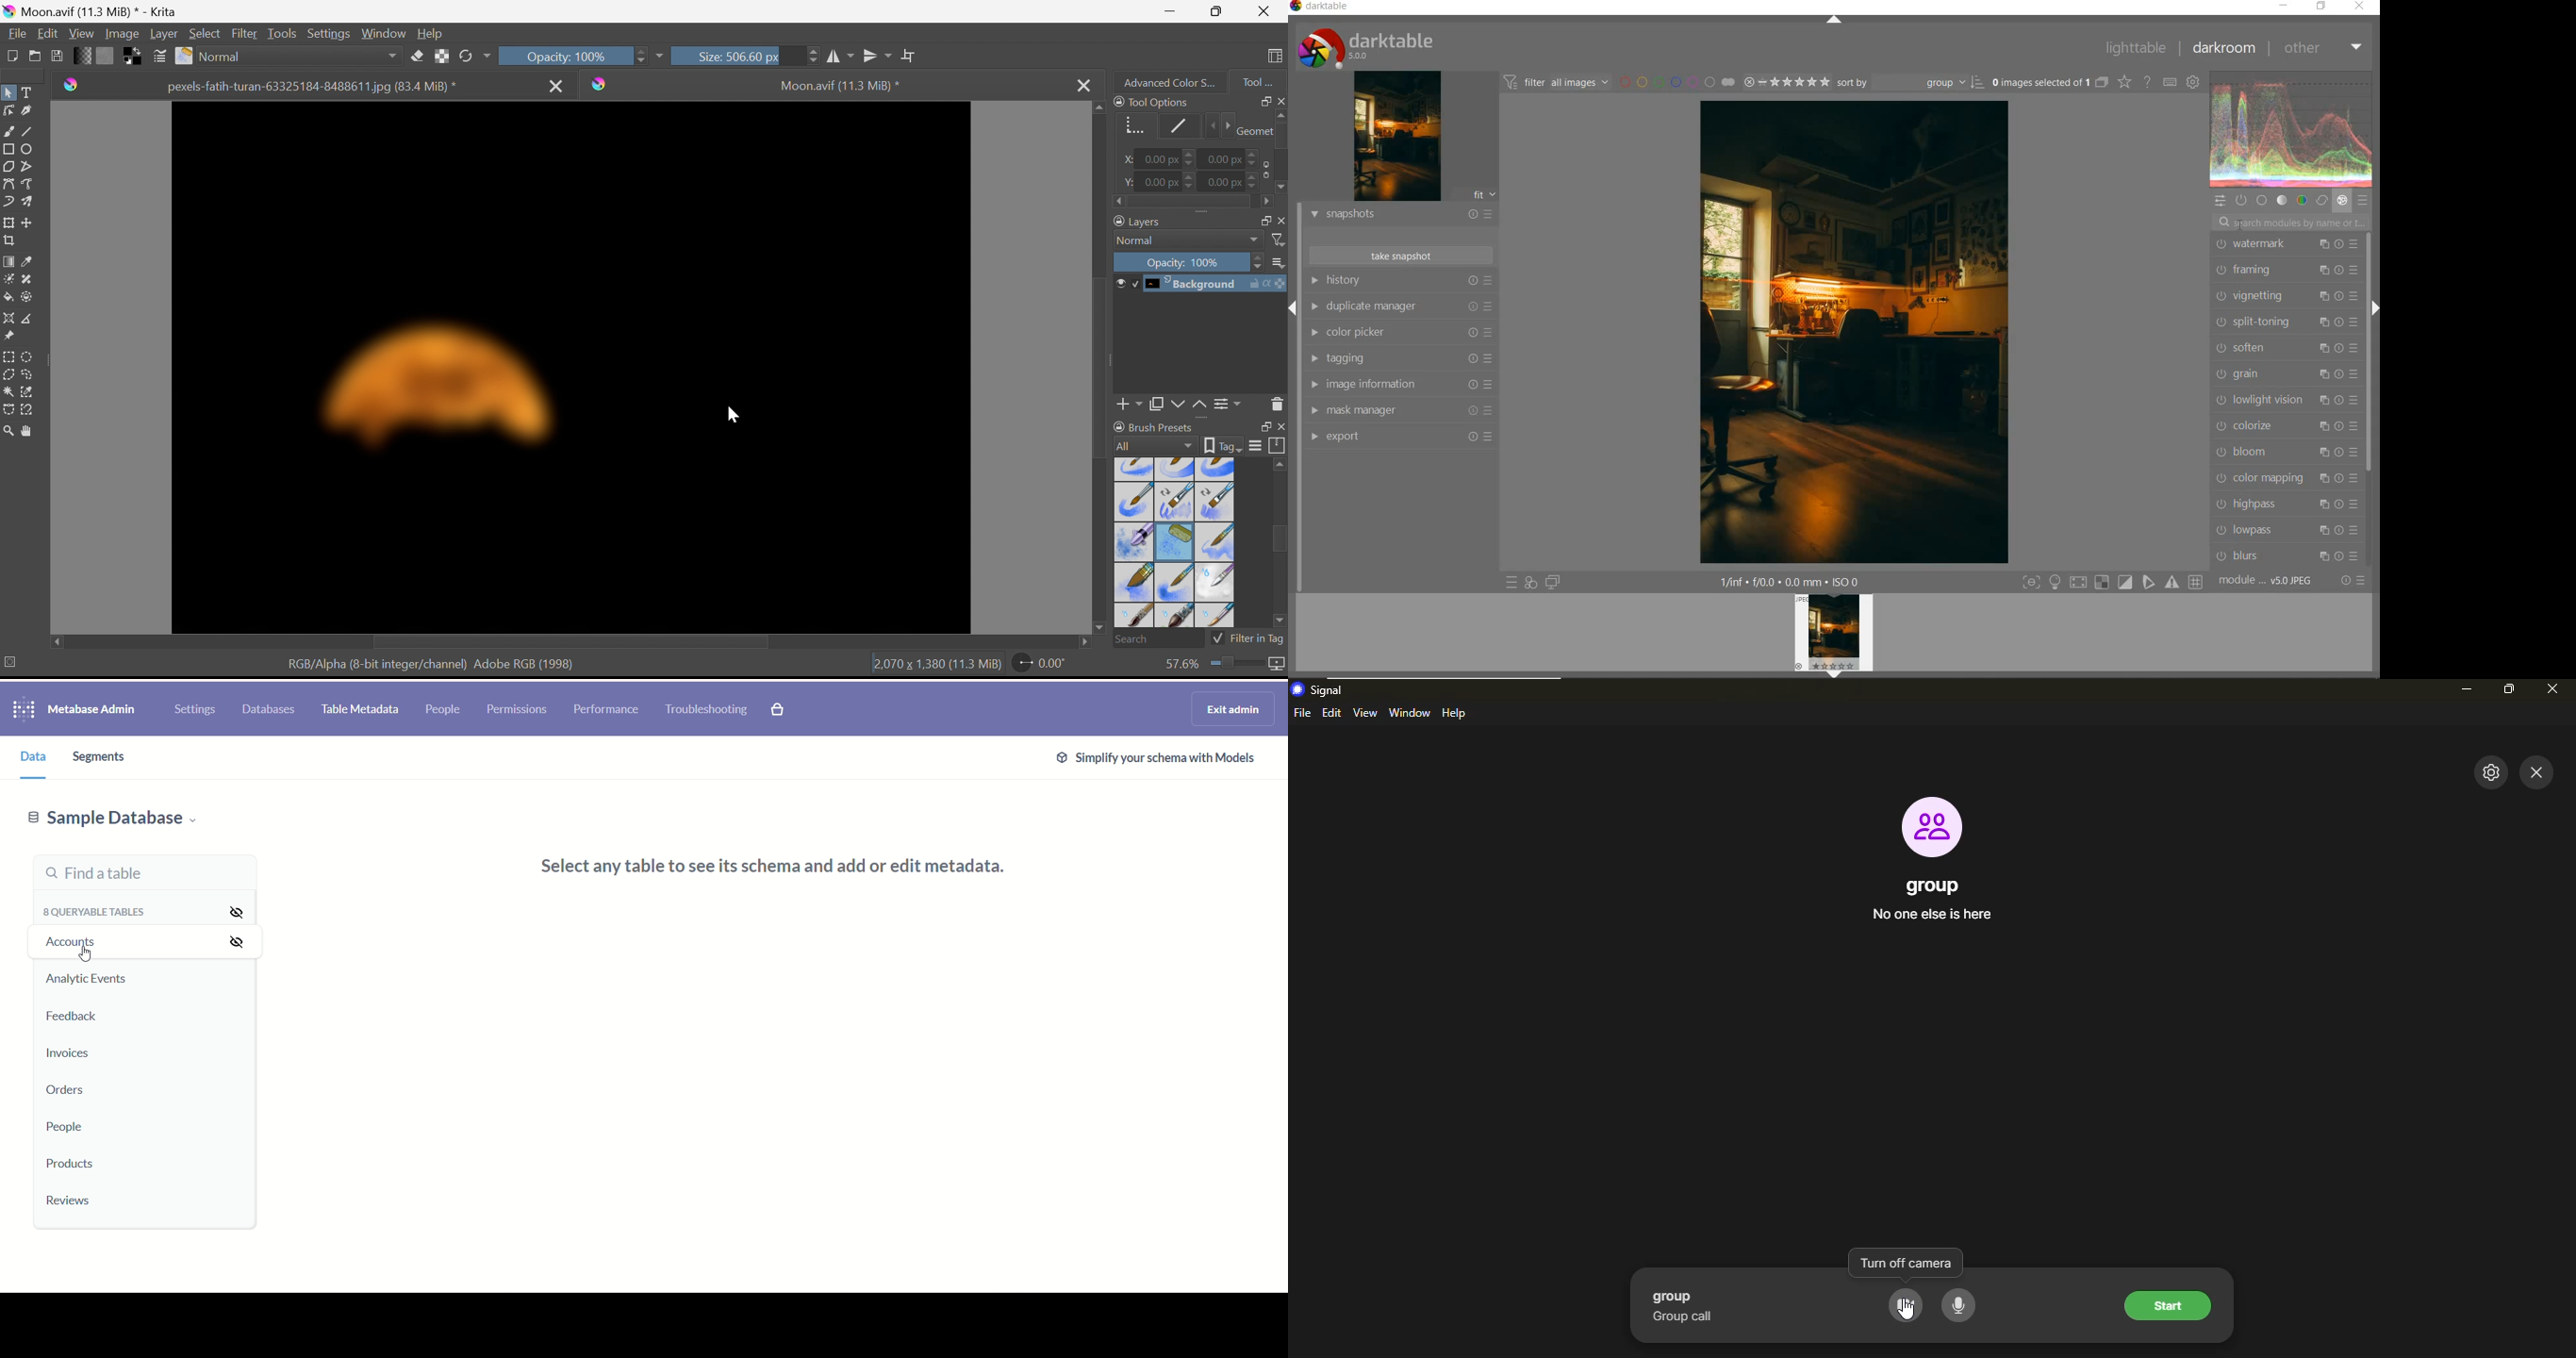  I want to click on Scroll left, so click(56, 639).